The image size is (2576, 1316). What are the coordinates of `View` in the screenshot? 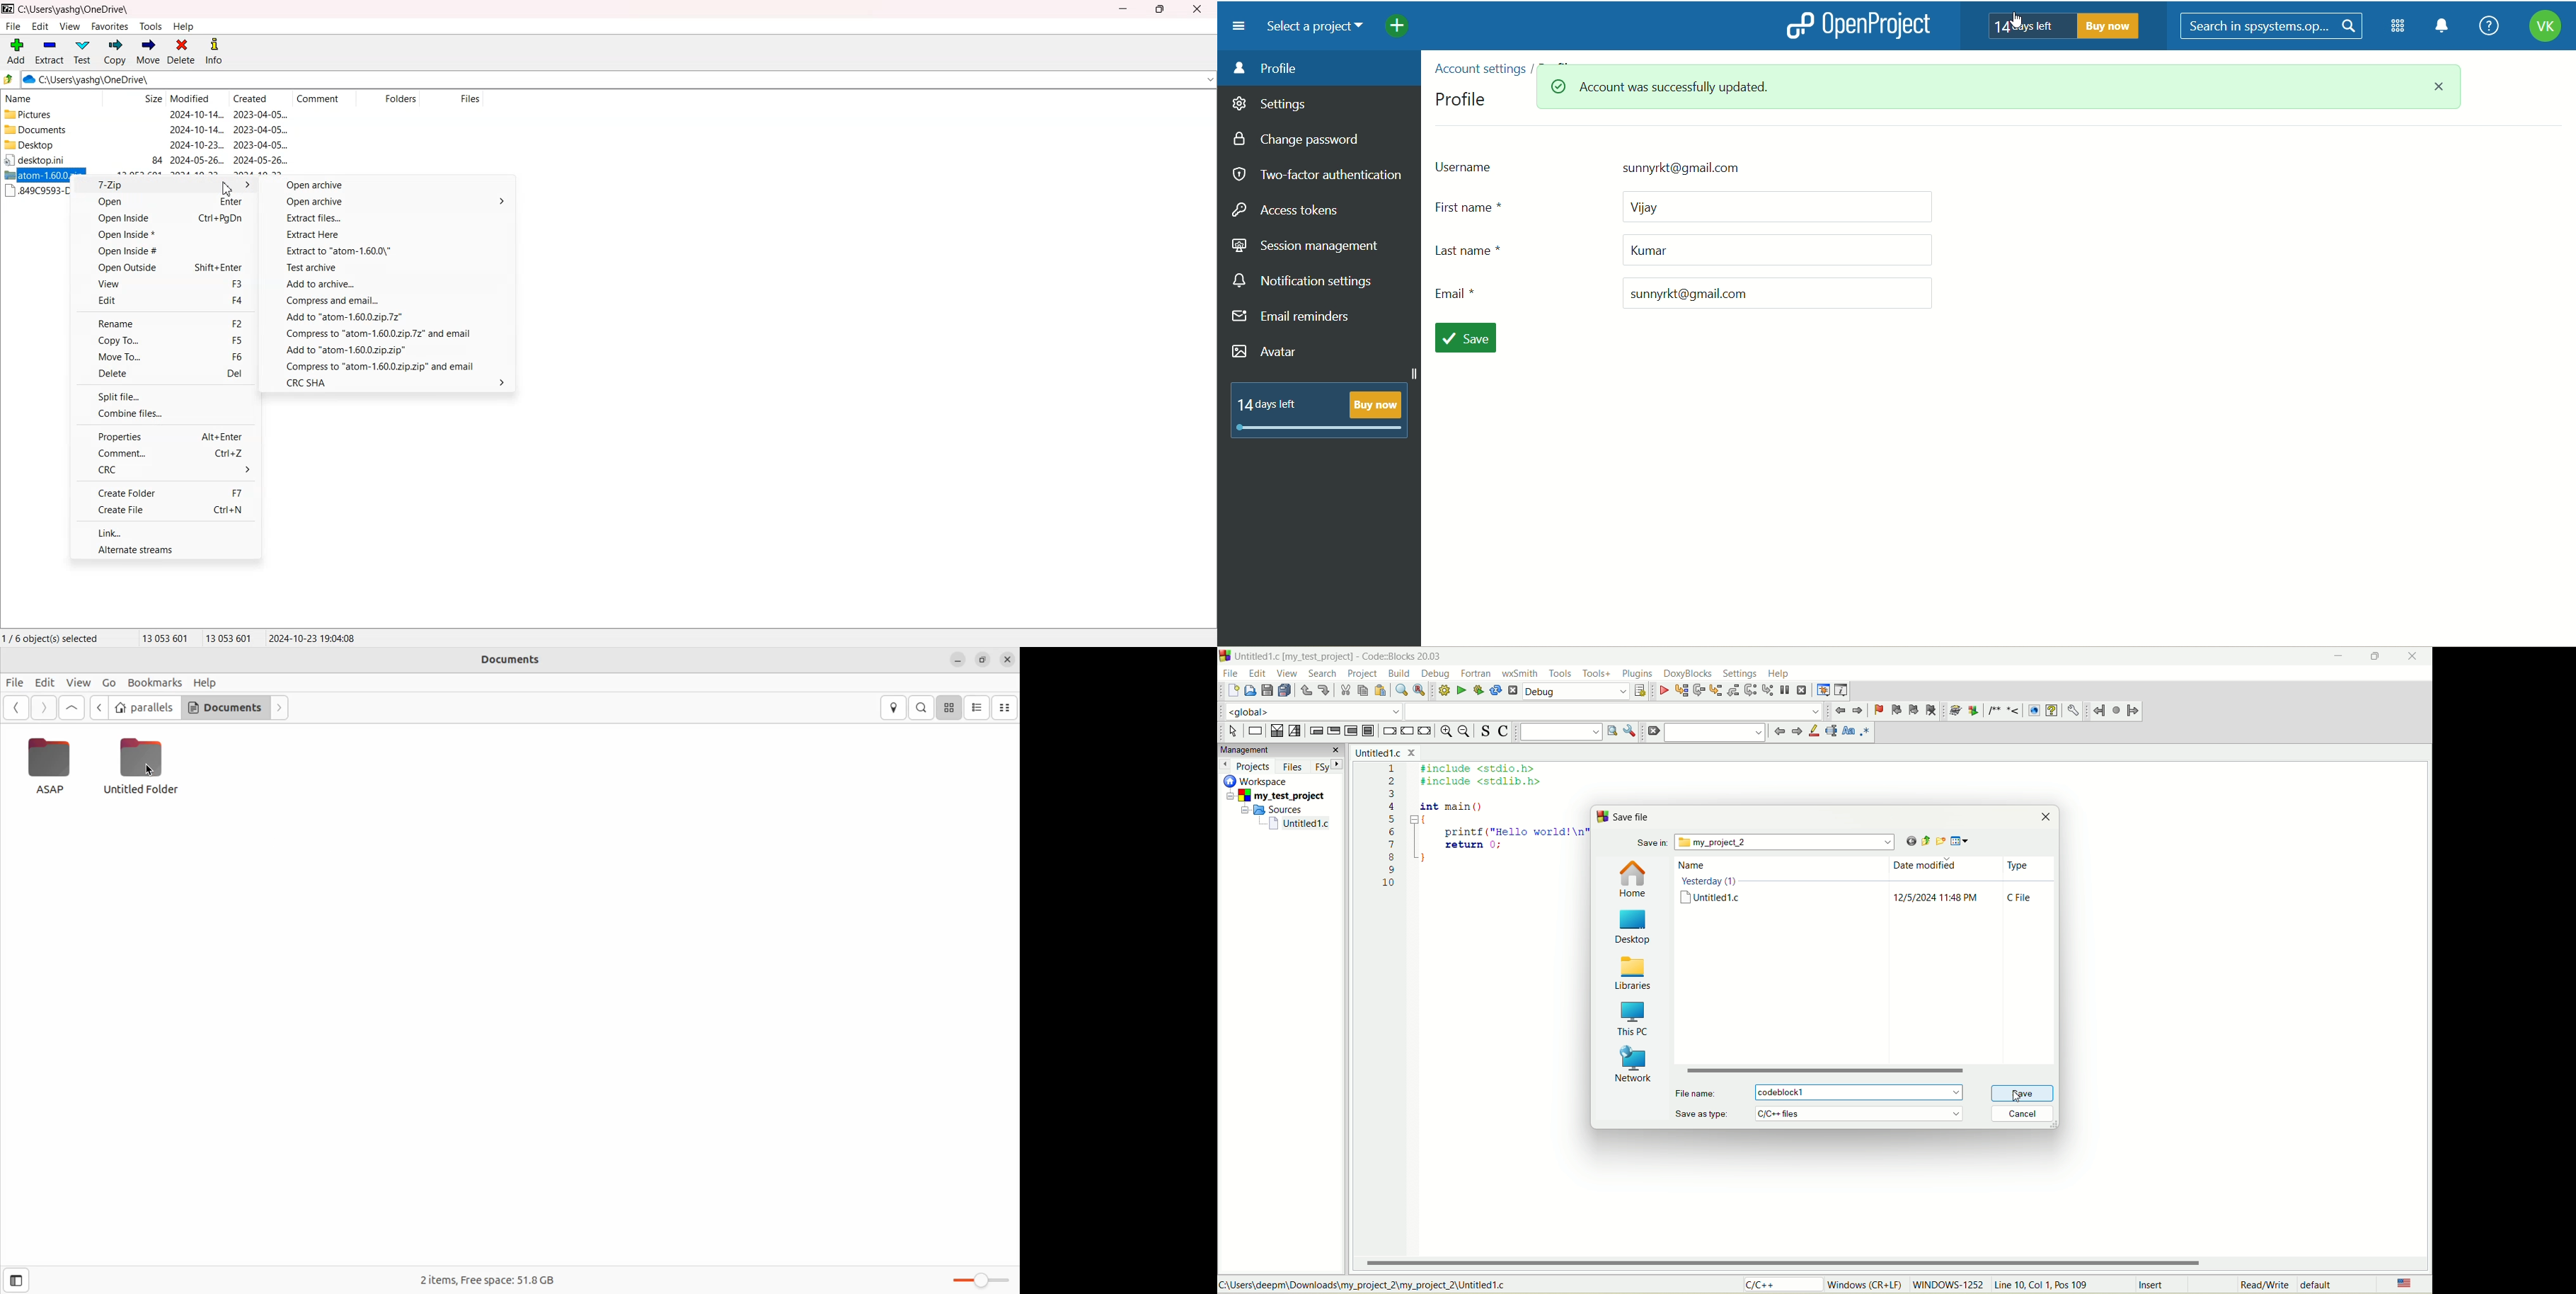 It's located at (78, 683).